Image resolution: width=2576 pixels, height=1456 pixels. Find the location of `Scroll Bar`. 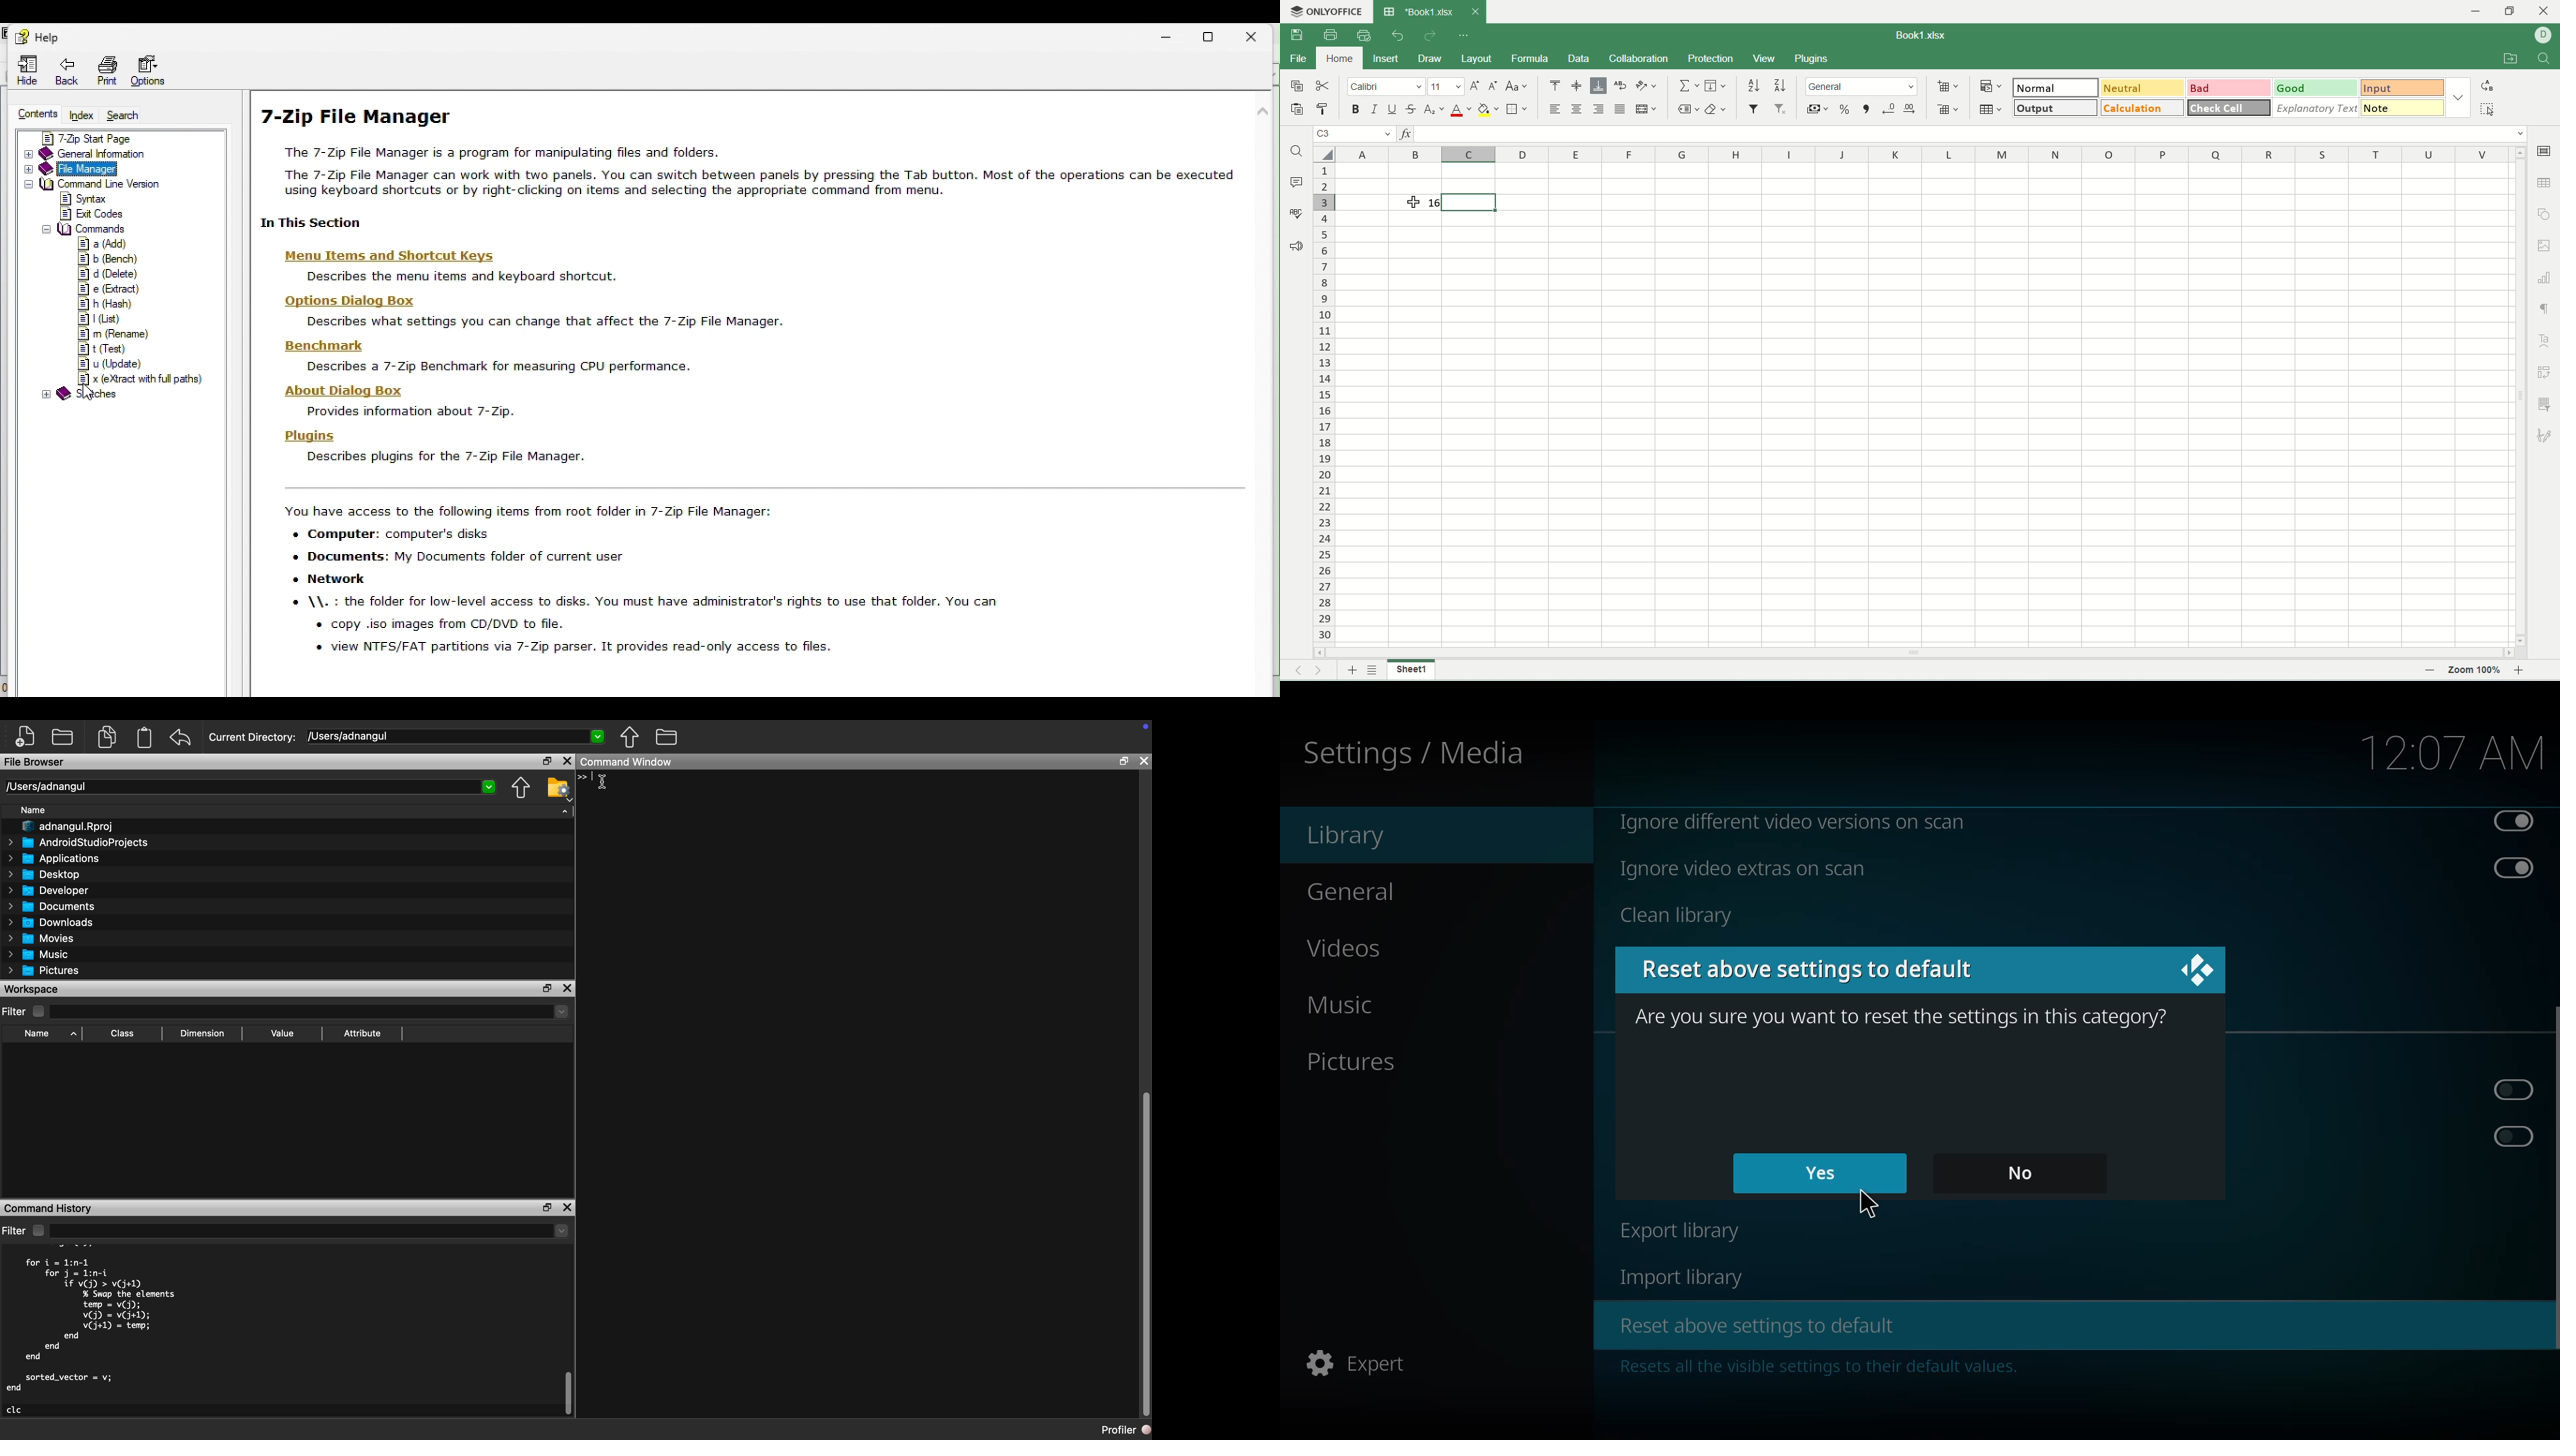

Scroll Bar is located at coordinates (2564, 1179).